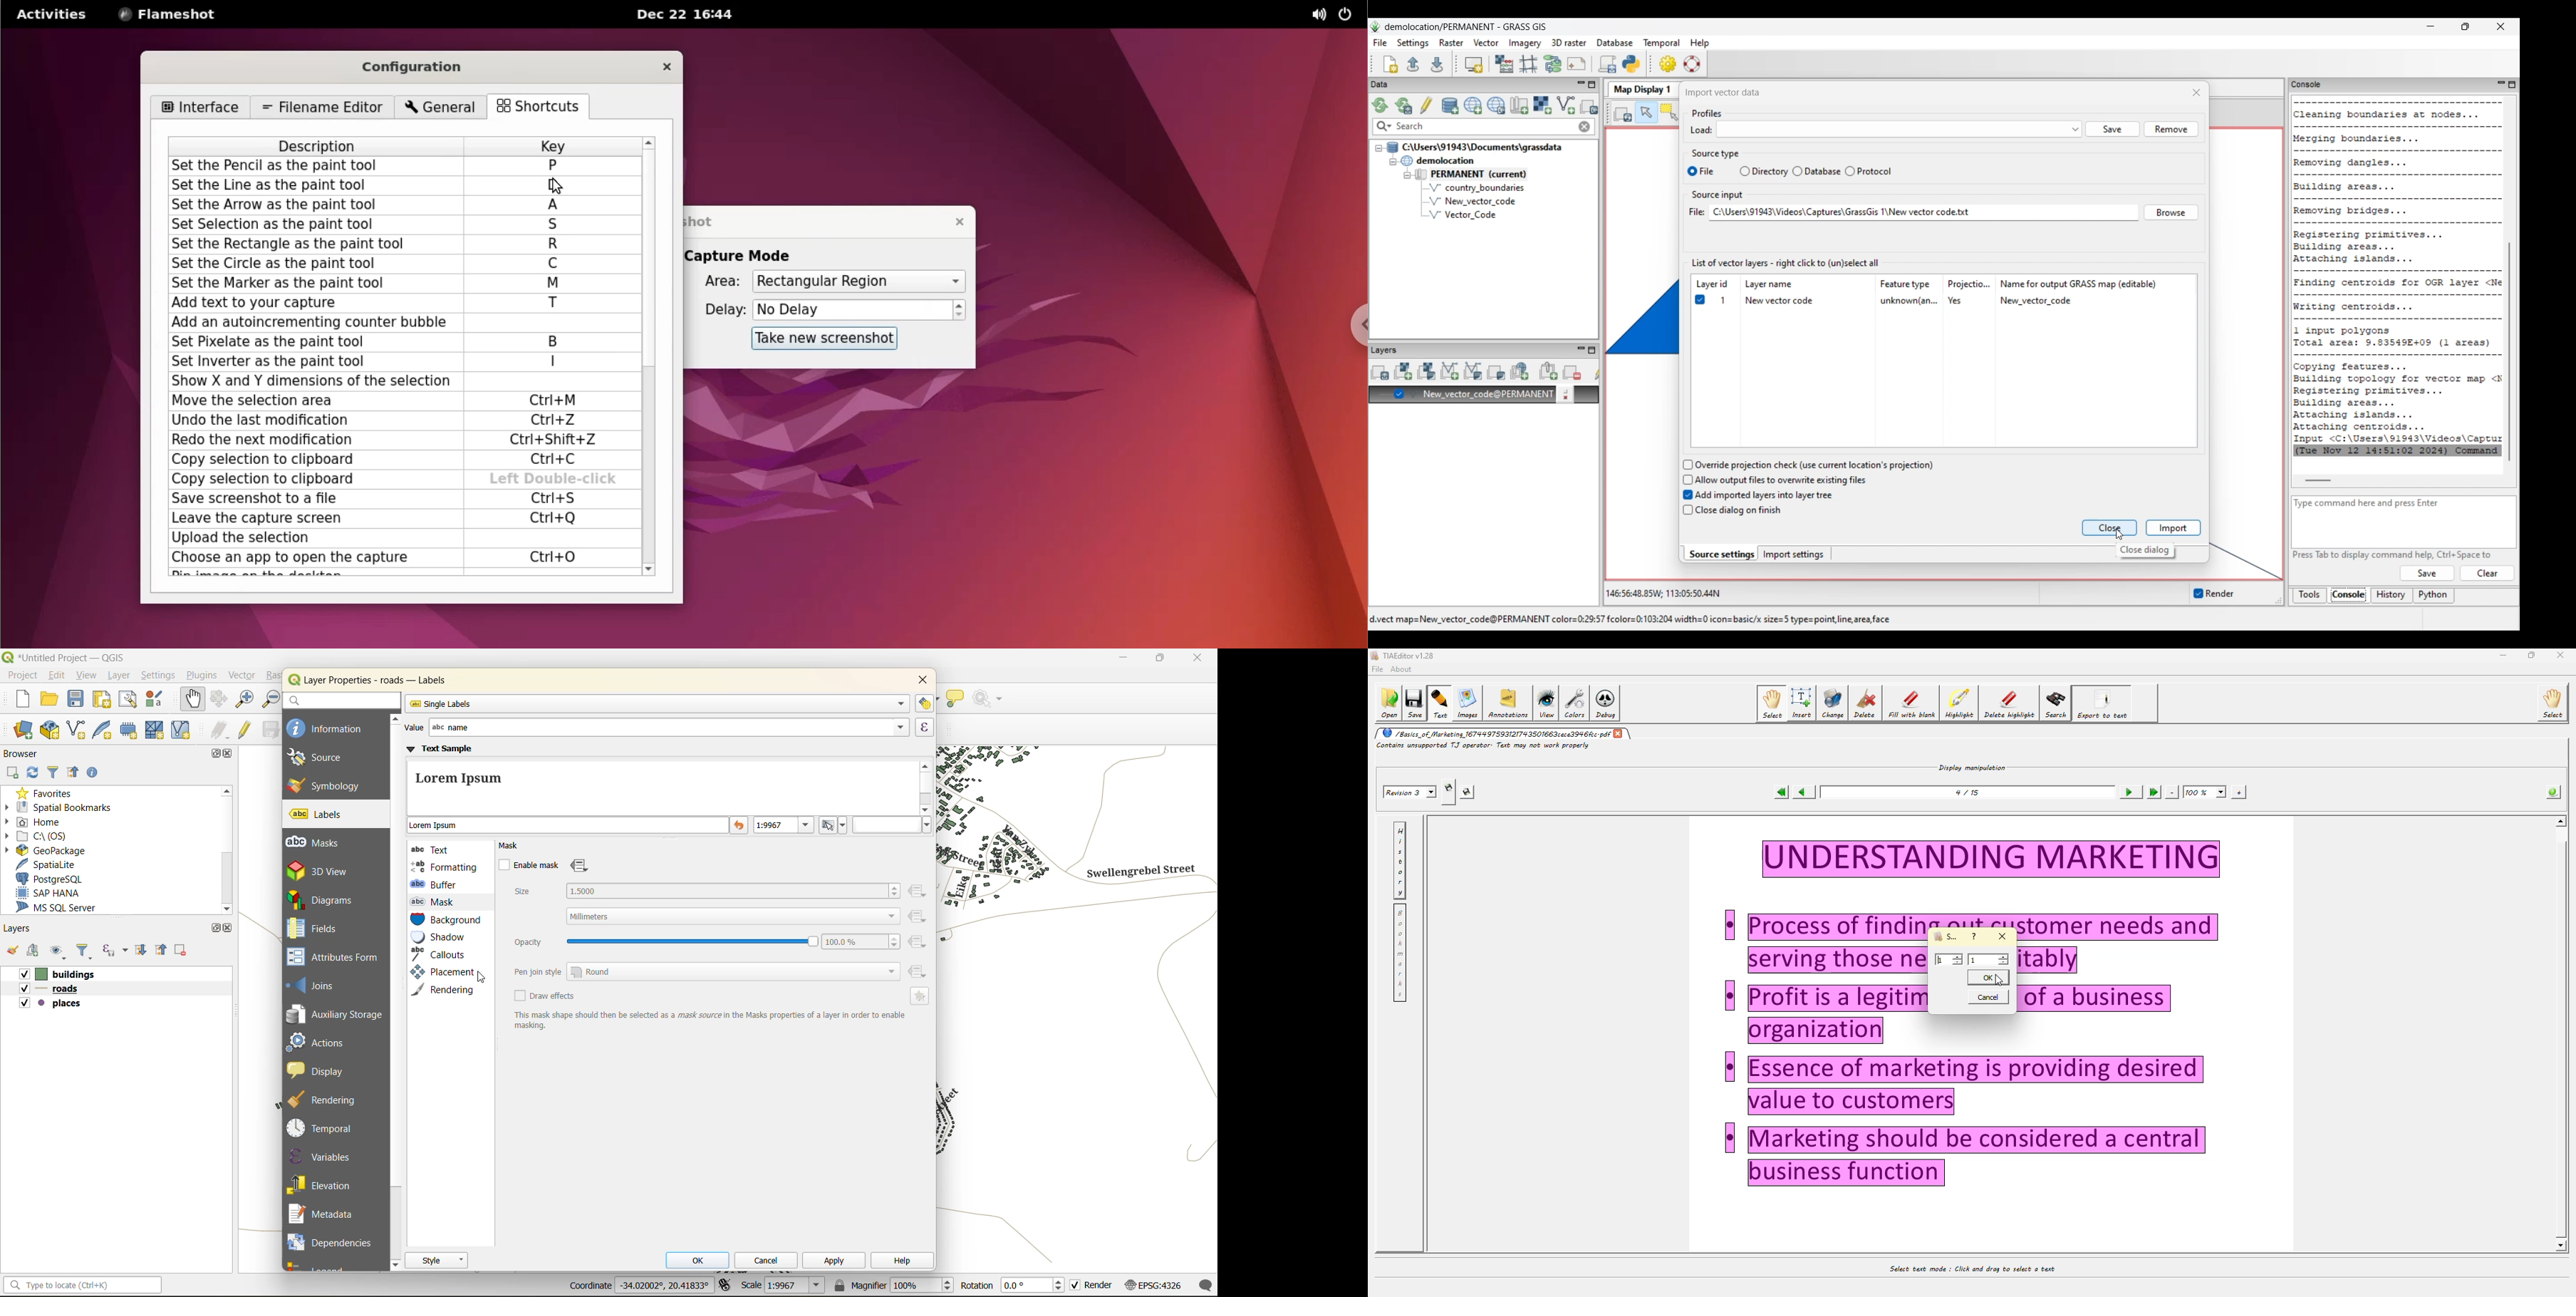 This screenshot has width=2576, height=1316. What do you see at coordinates (217, 755) in the screenshot?
I see `maximize` at bounding box center [217, 755].